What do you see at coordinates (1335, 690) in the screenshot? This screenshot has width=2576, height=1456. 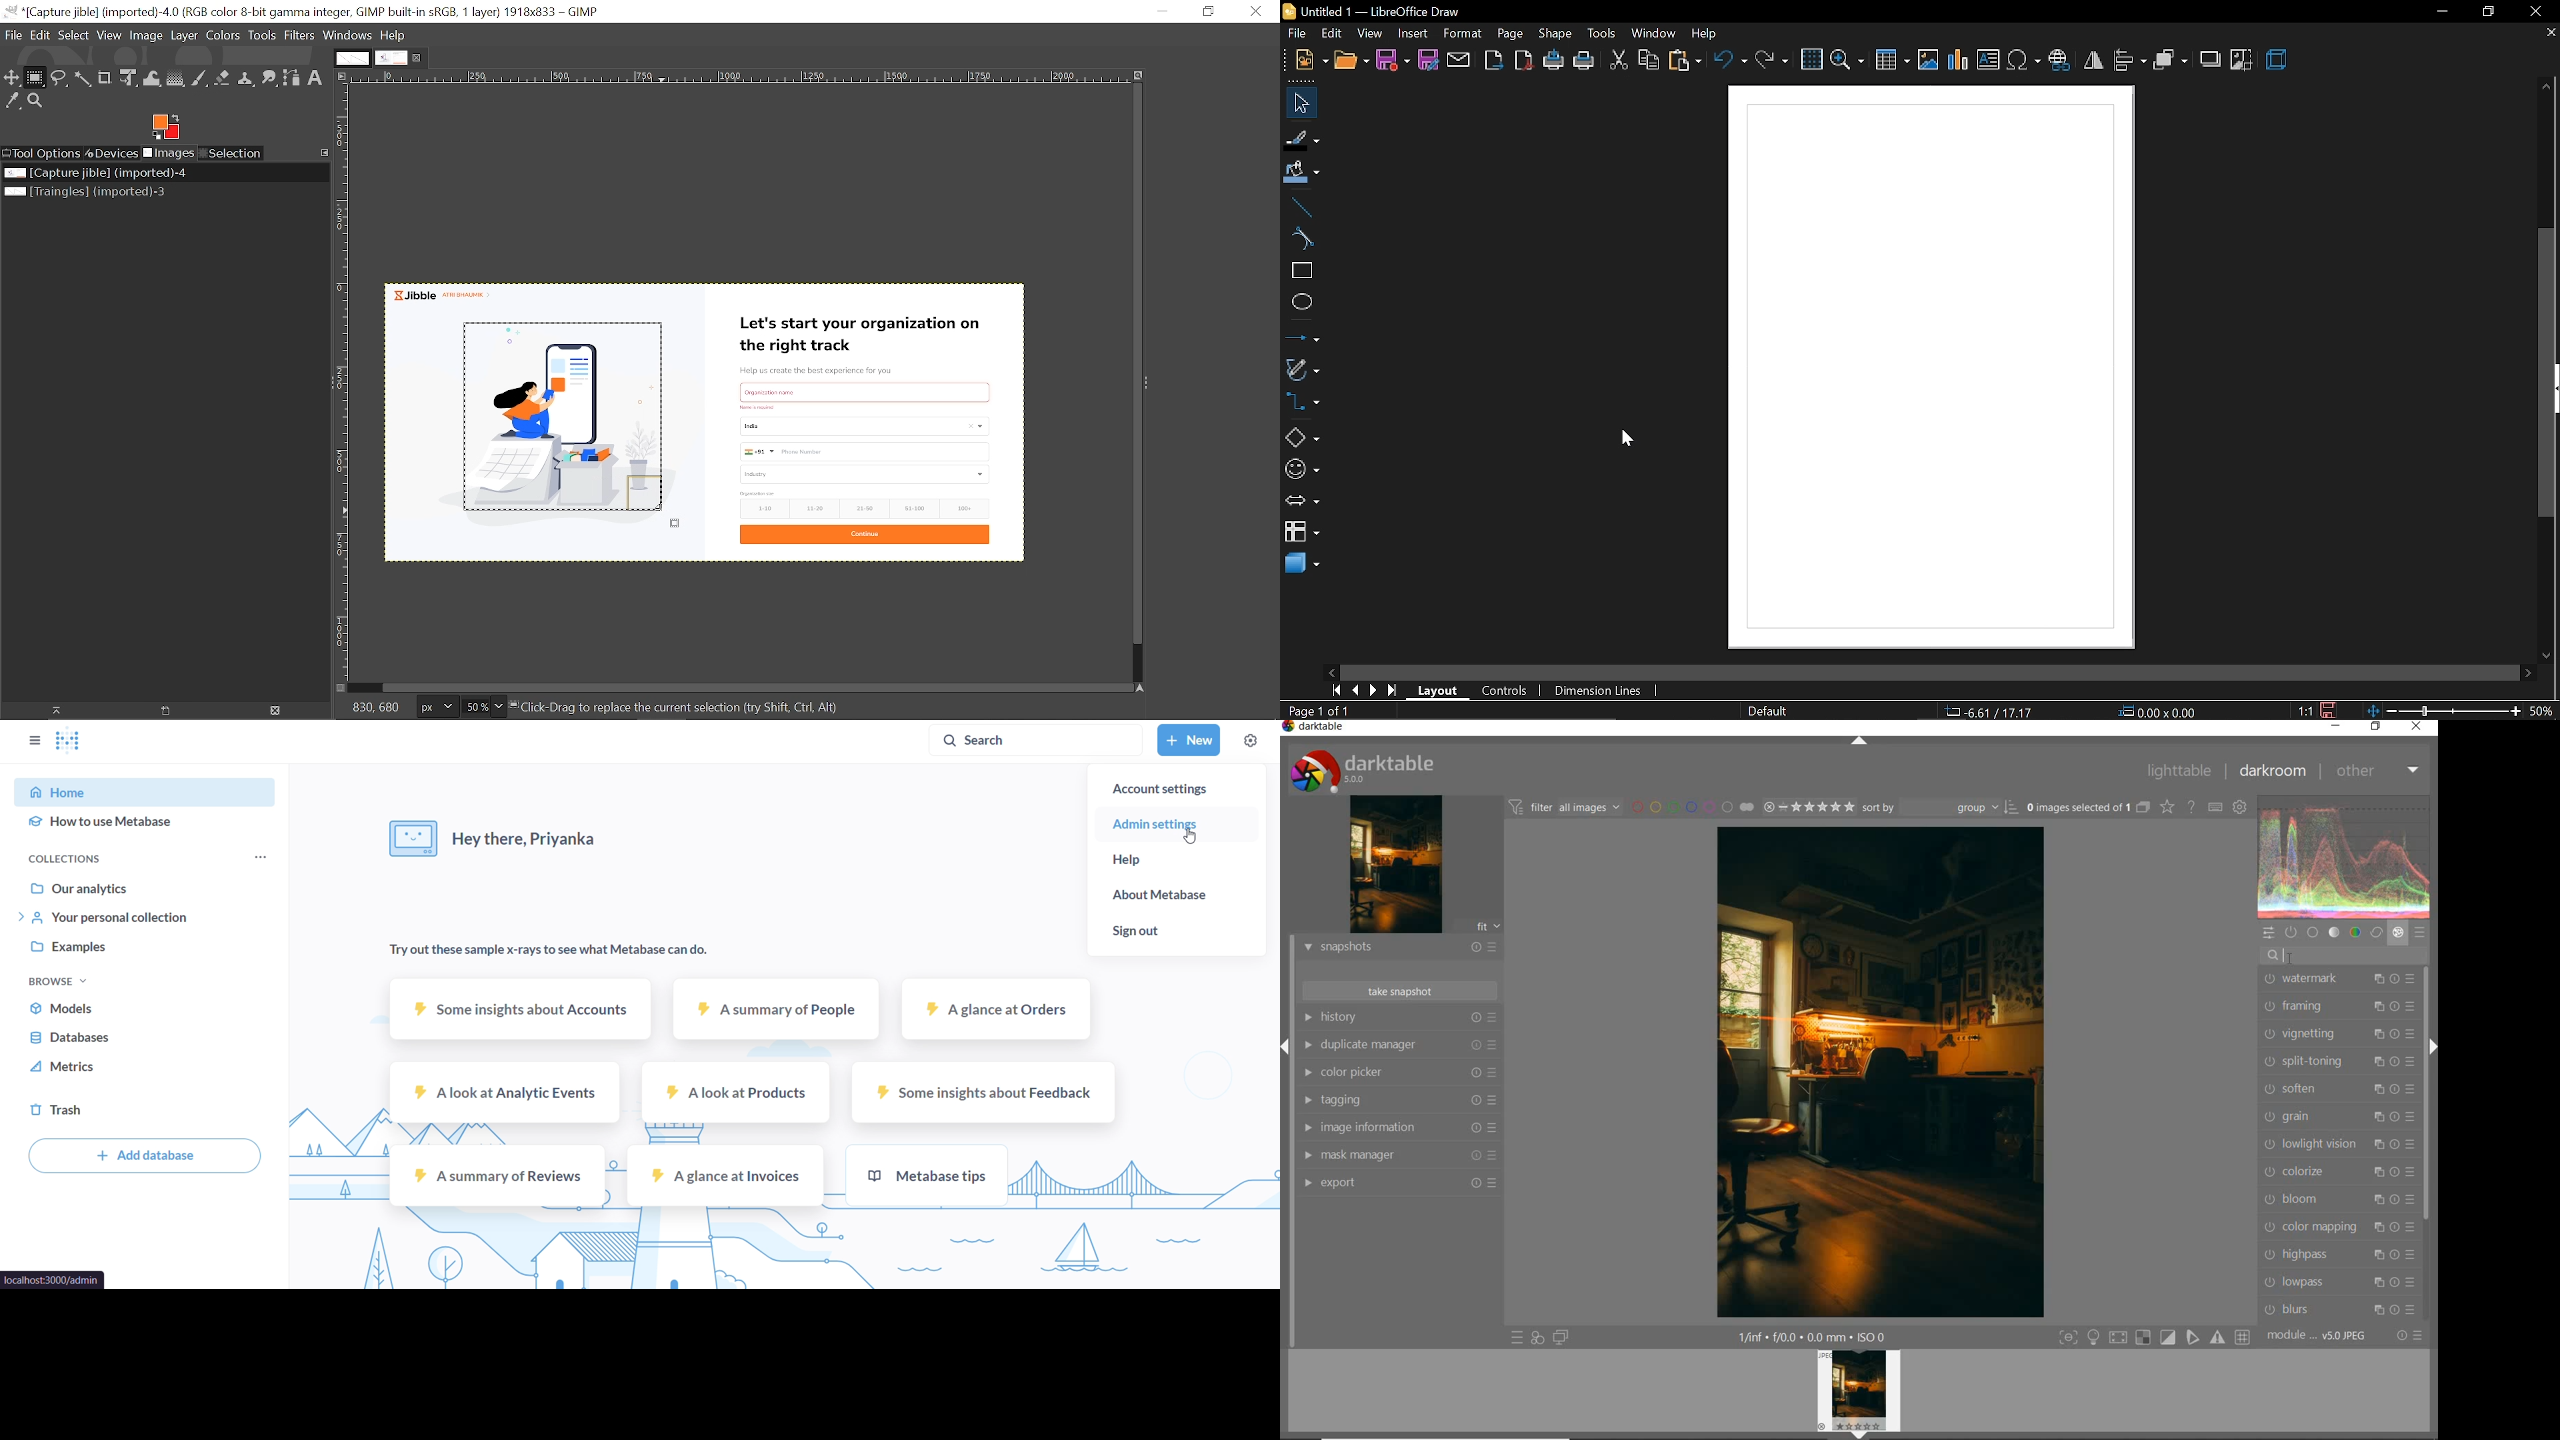 I see `go to first page` at bounding box center [1335, 690].